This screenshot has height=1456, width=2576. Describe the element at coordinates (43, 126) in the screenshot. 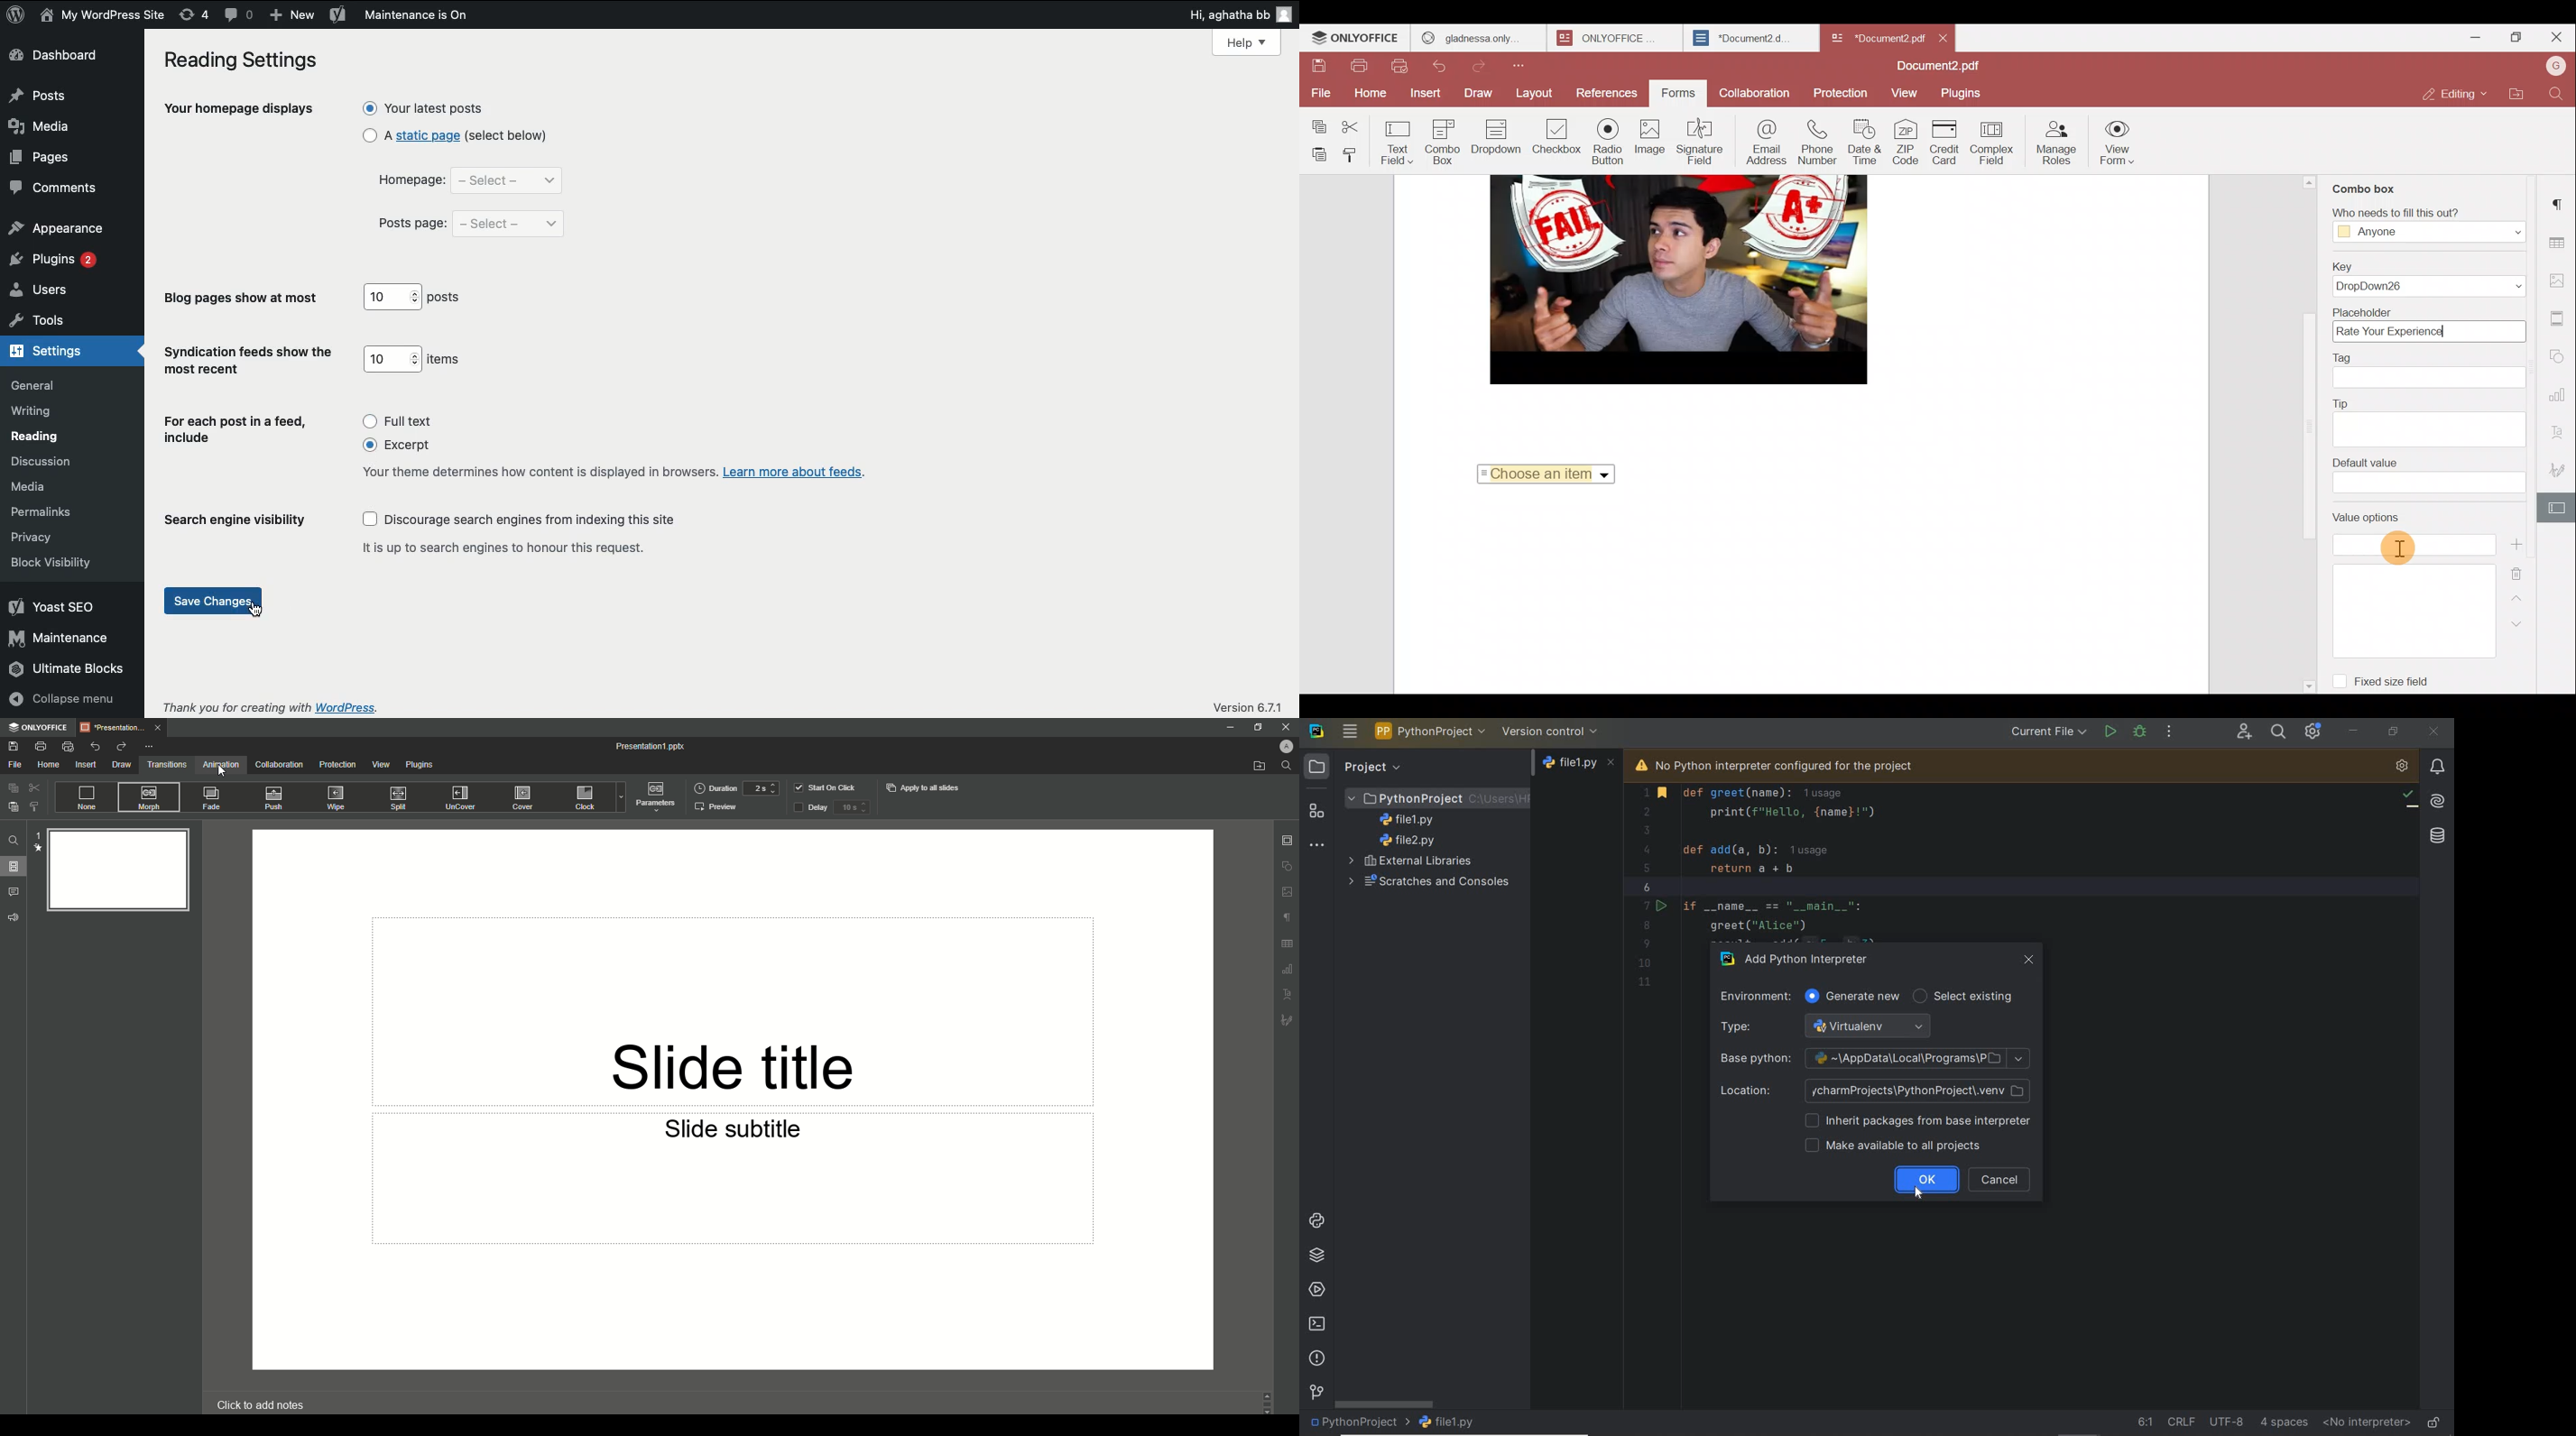

I see `media` at that location.